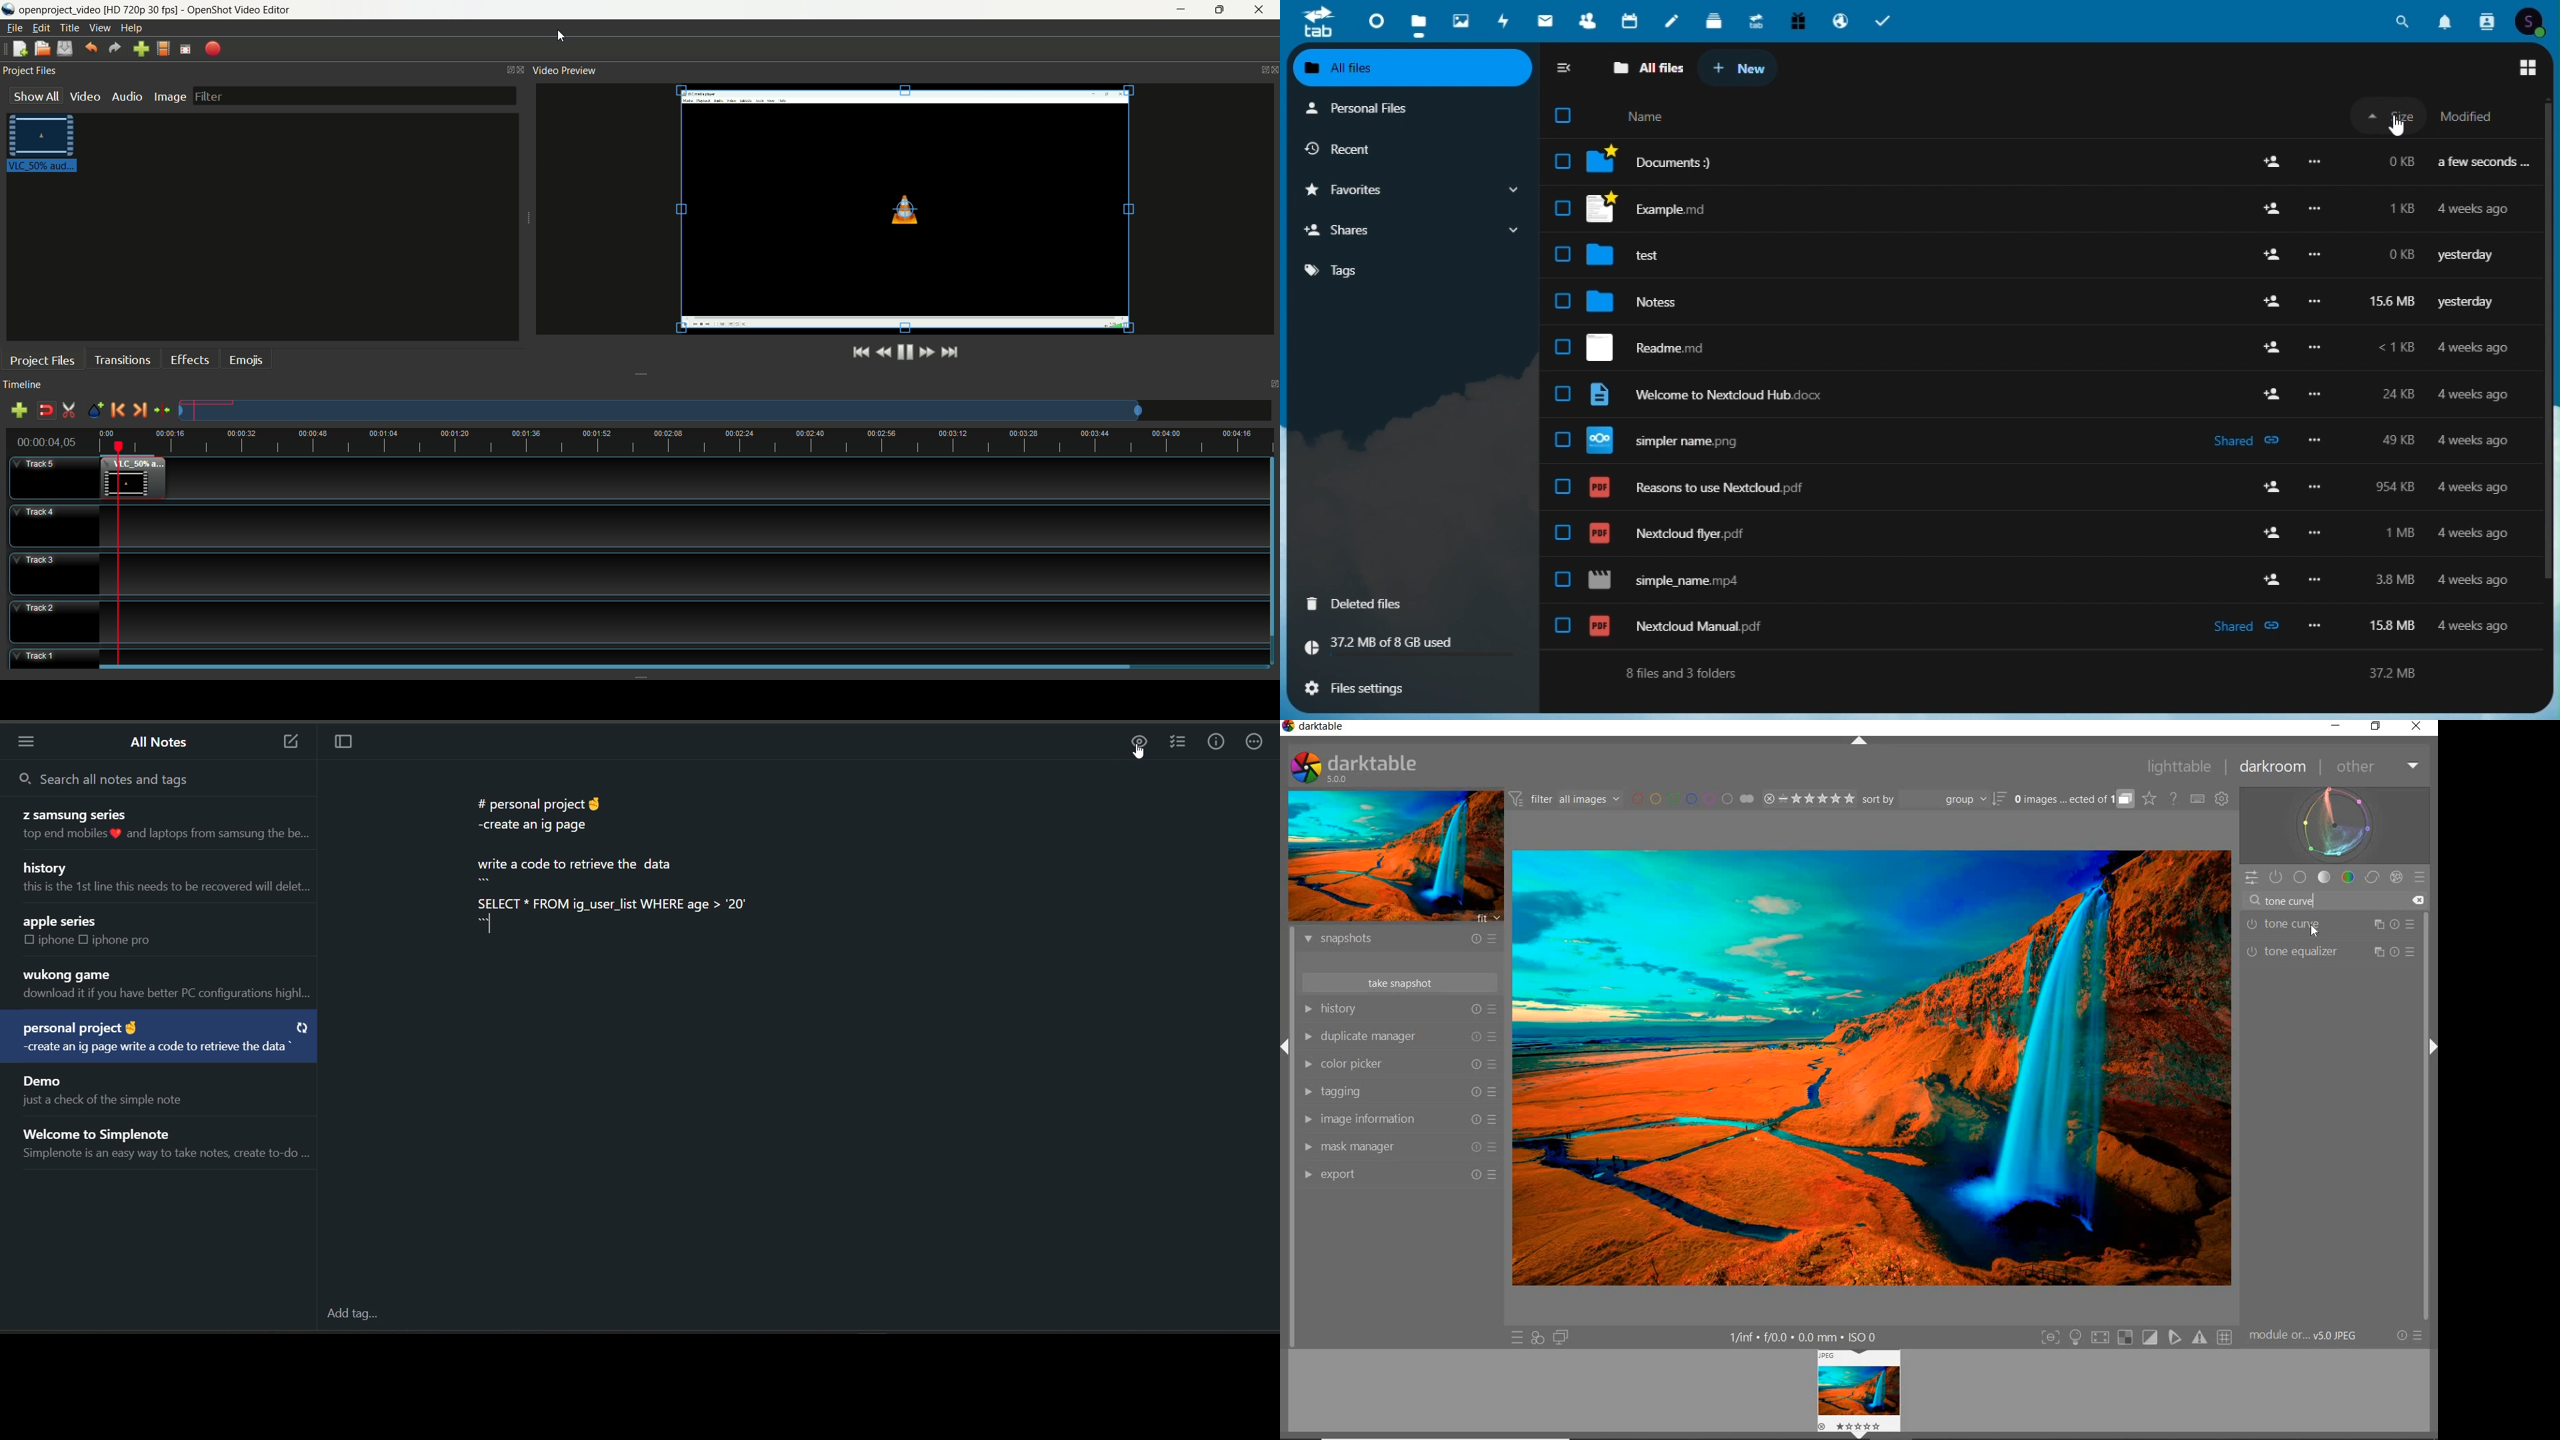  What do you see at coordinates (2035, 206) in the screenshot?
I see `J Bempe` at bounding box center [2035, 206].